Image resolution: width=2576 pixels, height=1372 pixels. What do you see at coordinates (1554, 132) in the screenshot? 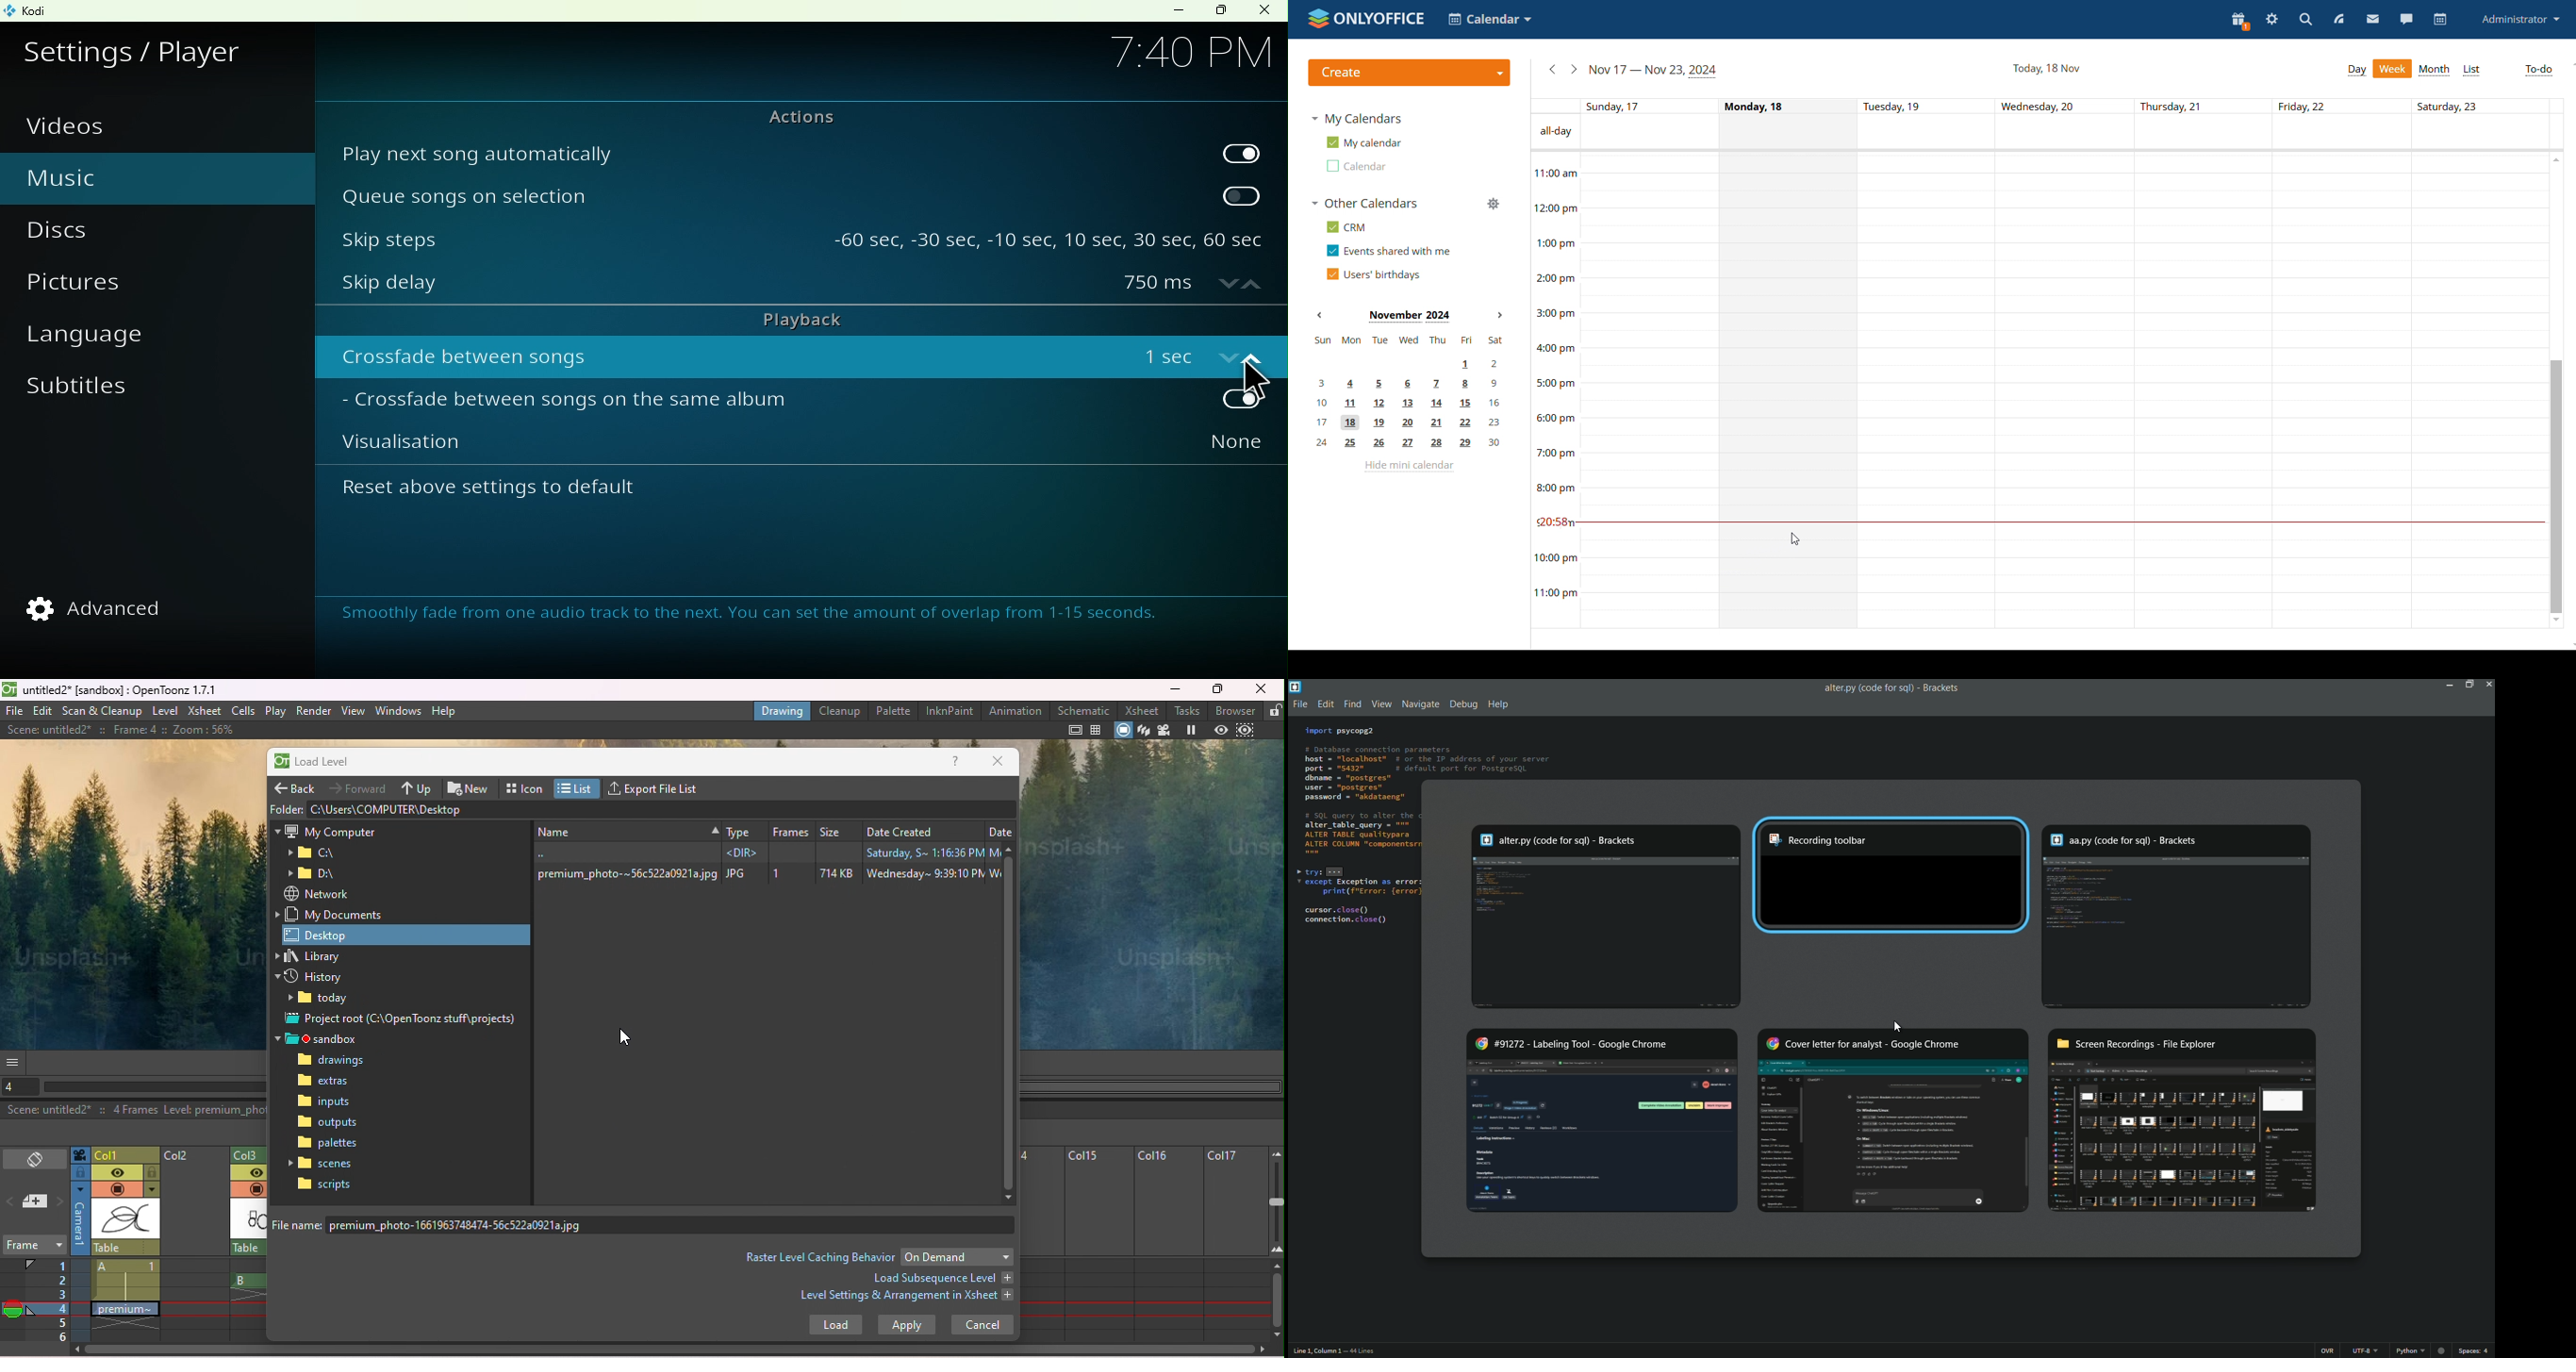
I see `All-day` at bounding box center [1554, 132].